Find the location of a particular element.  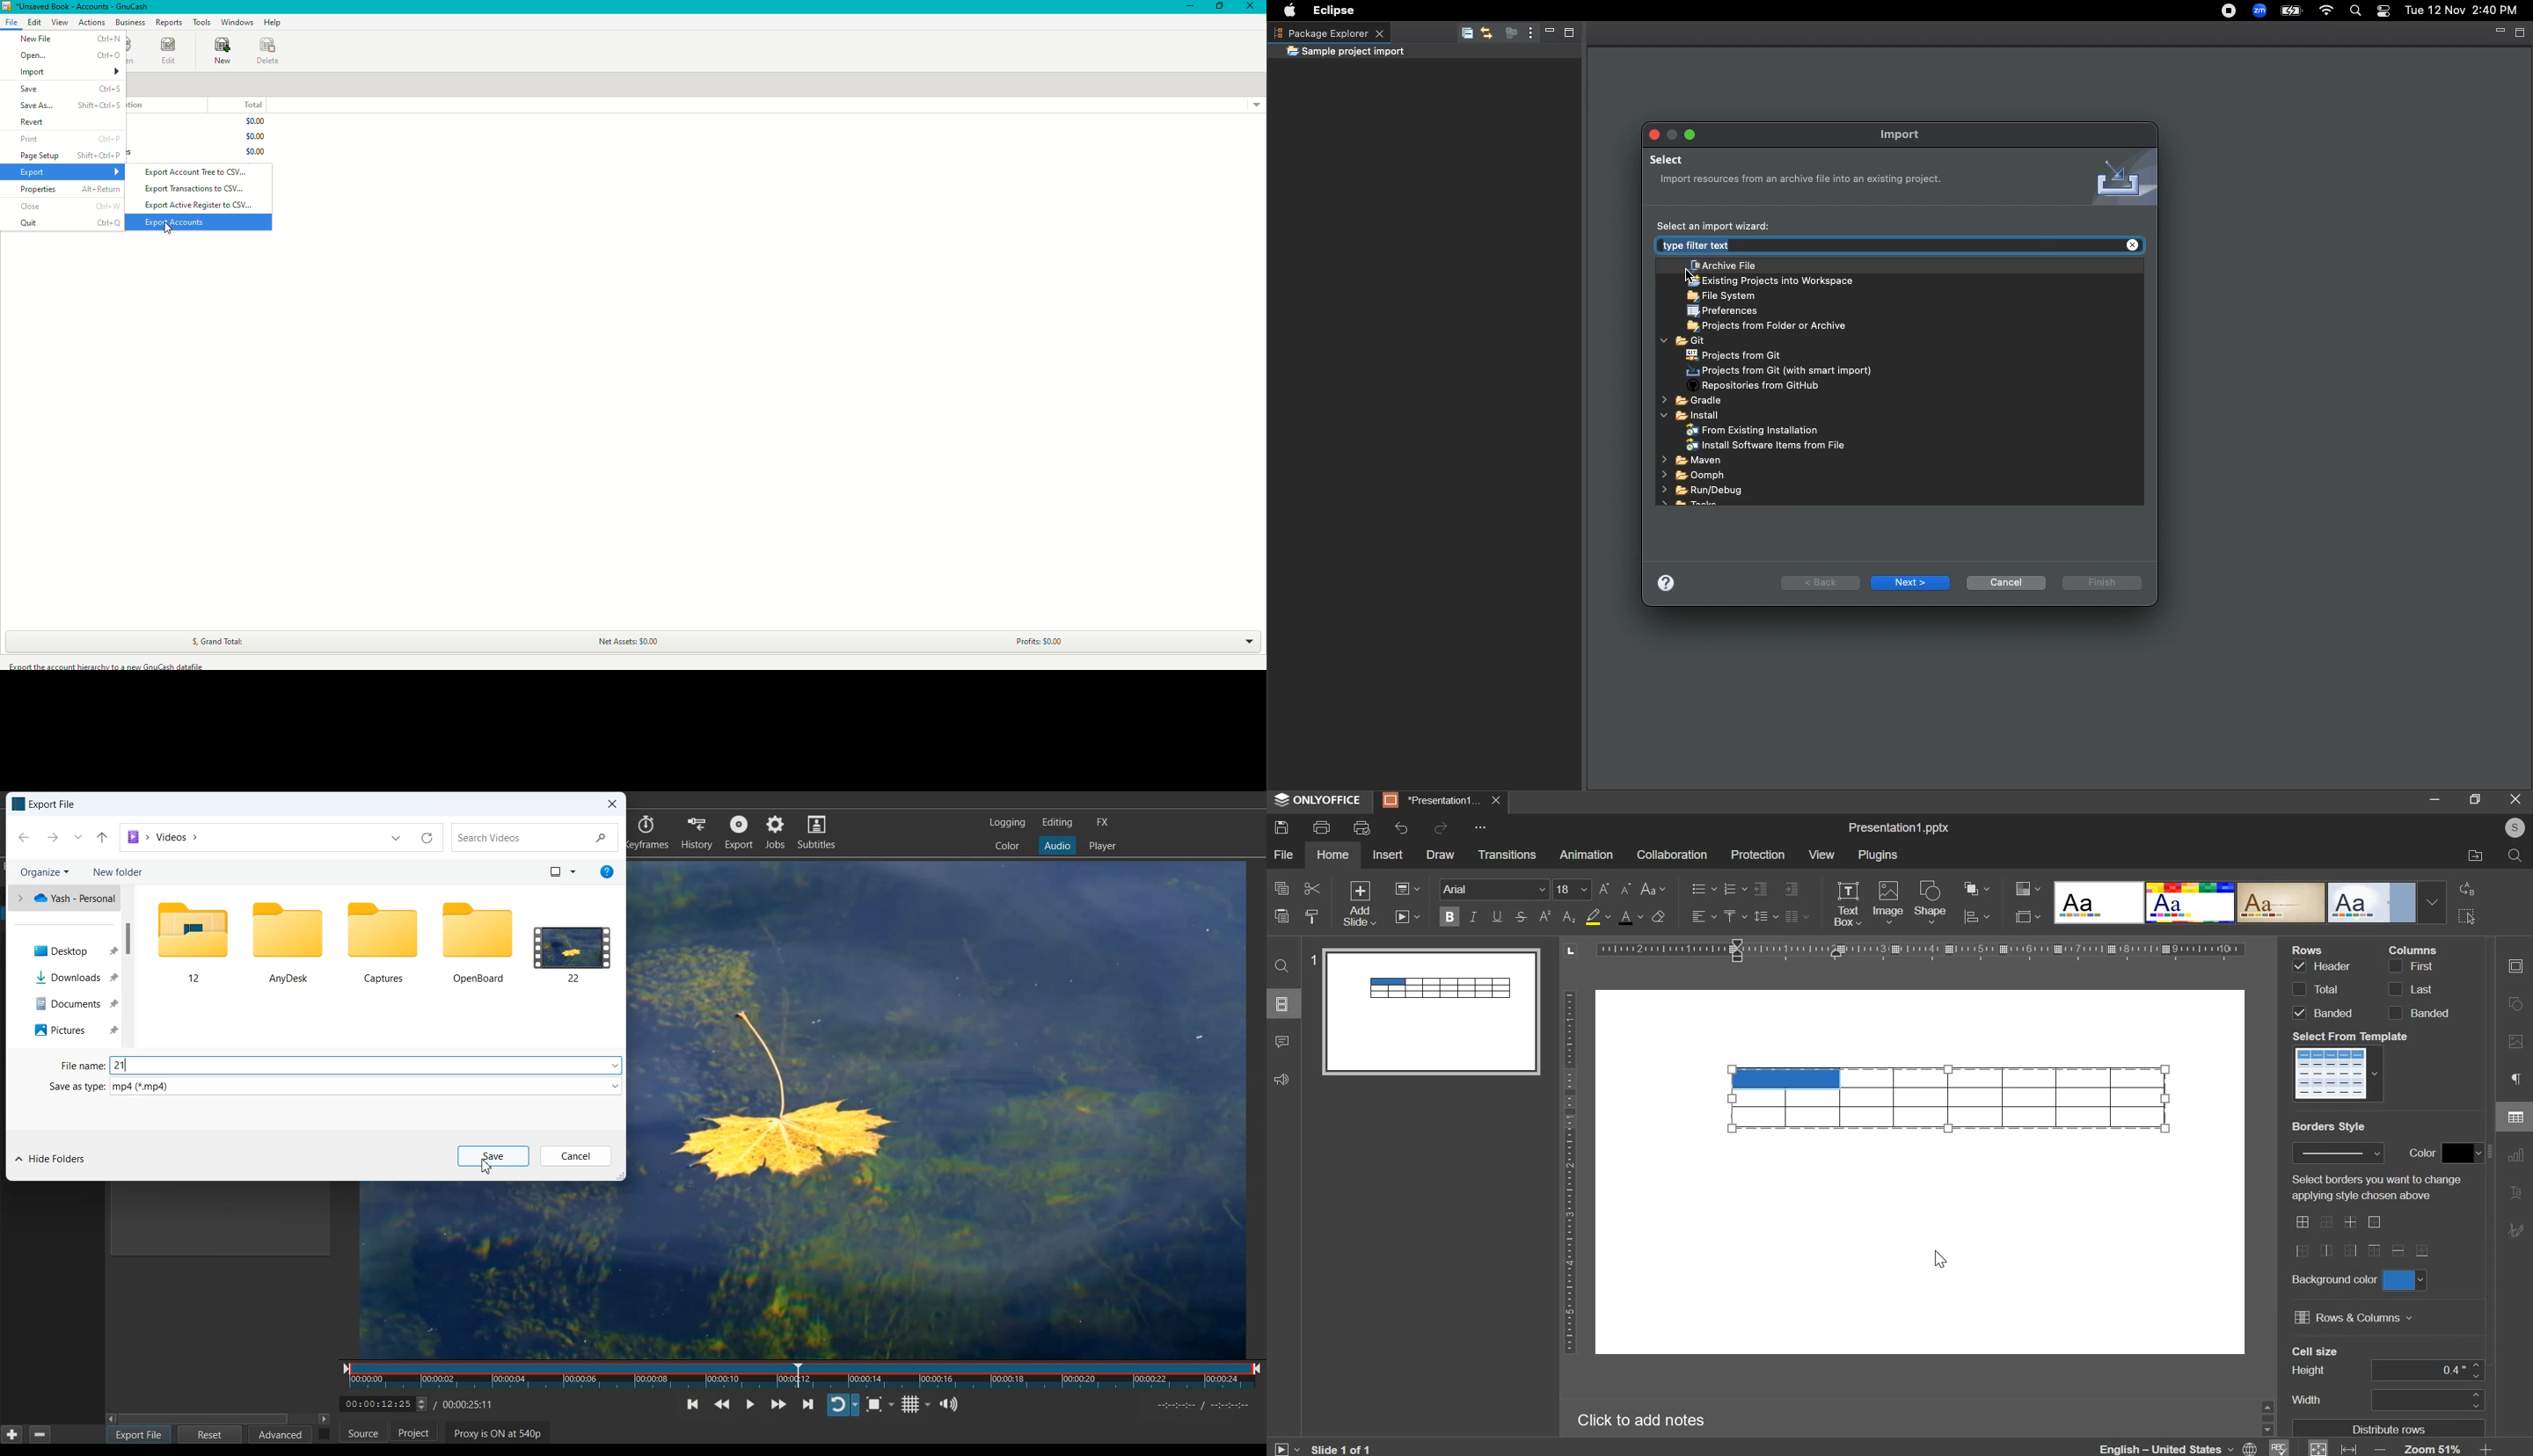

Advanced is located at coordinates (282, 1435).